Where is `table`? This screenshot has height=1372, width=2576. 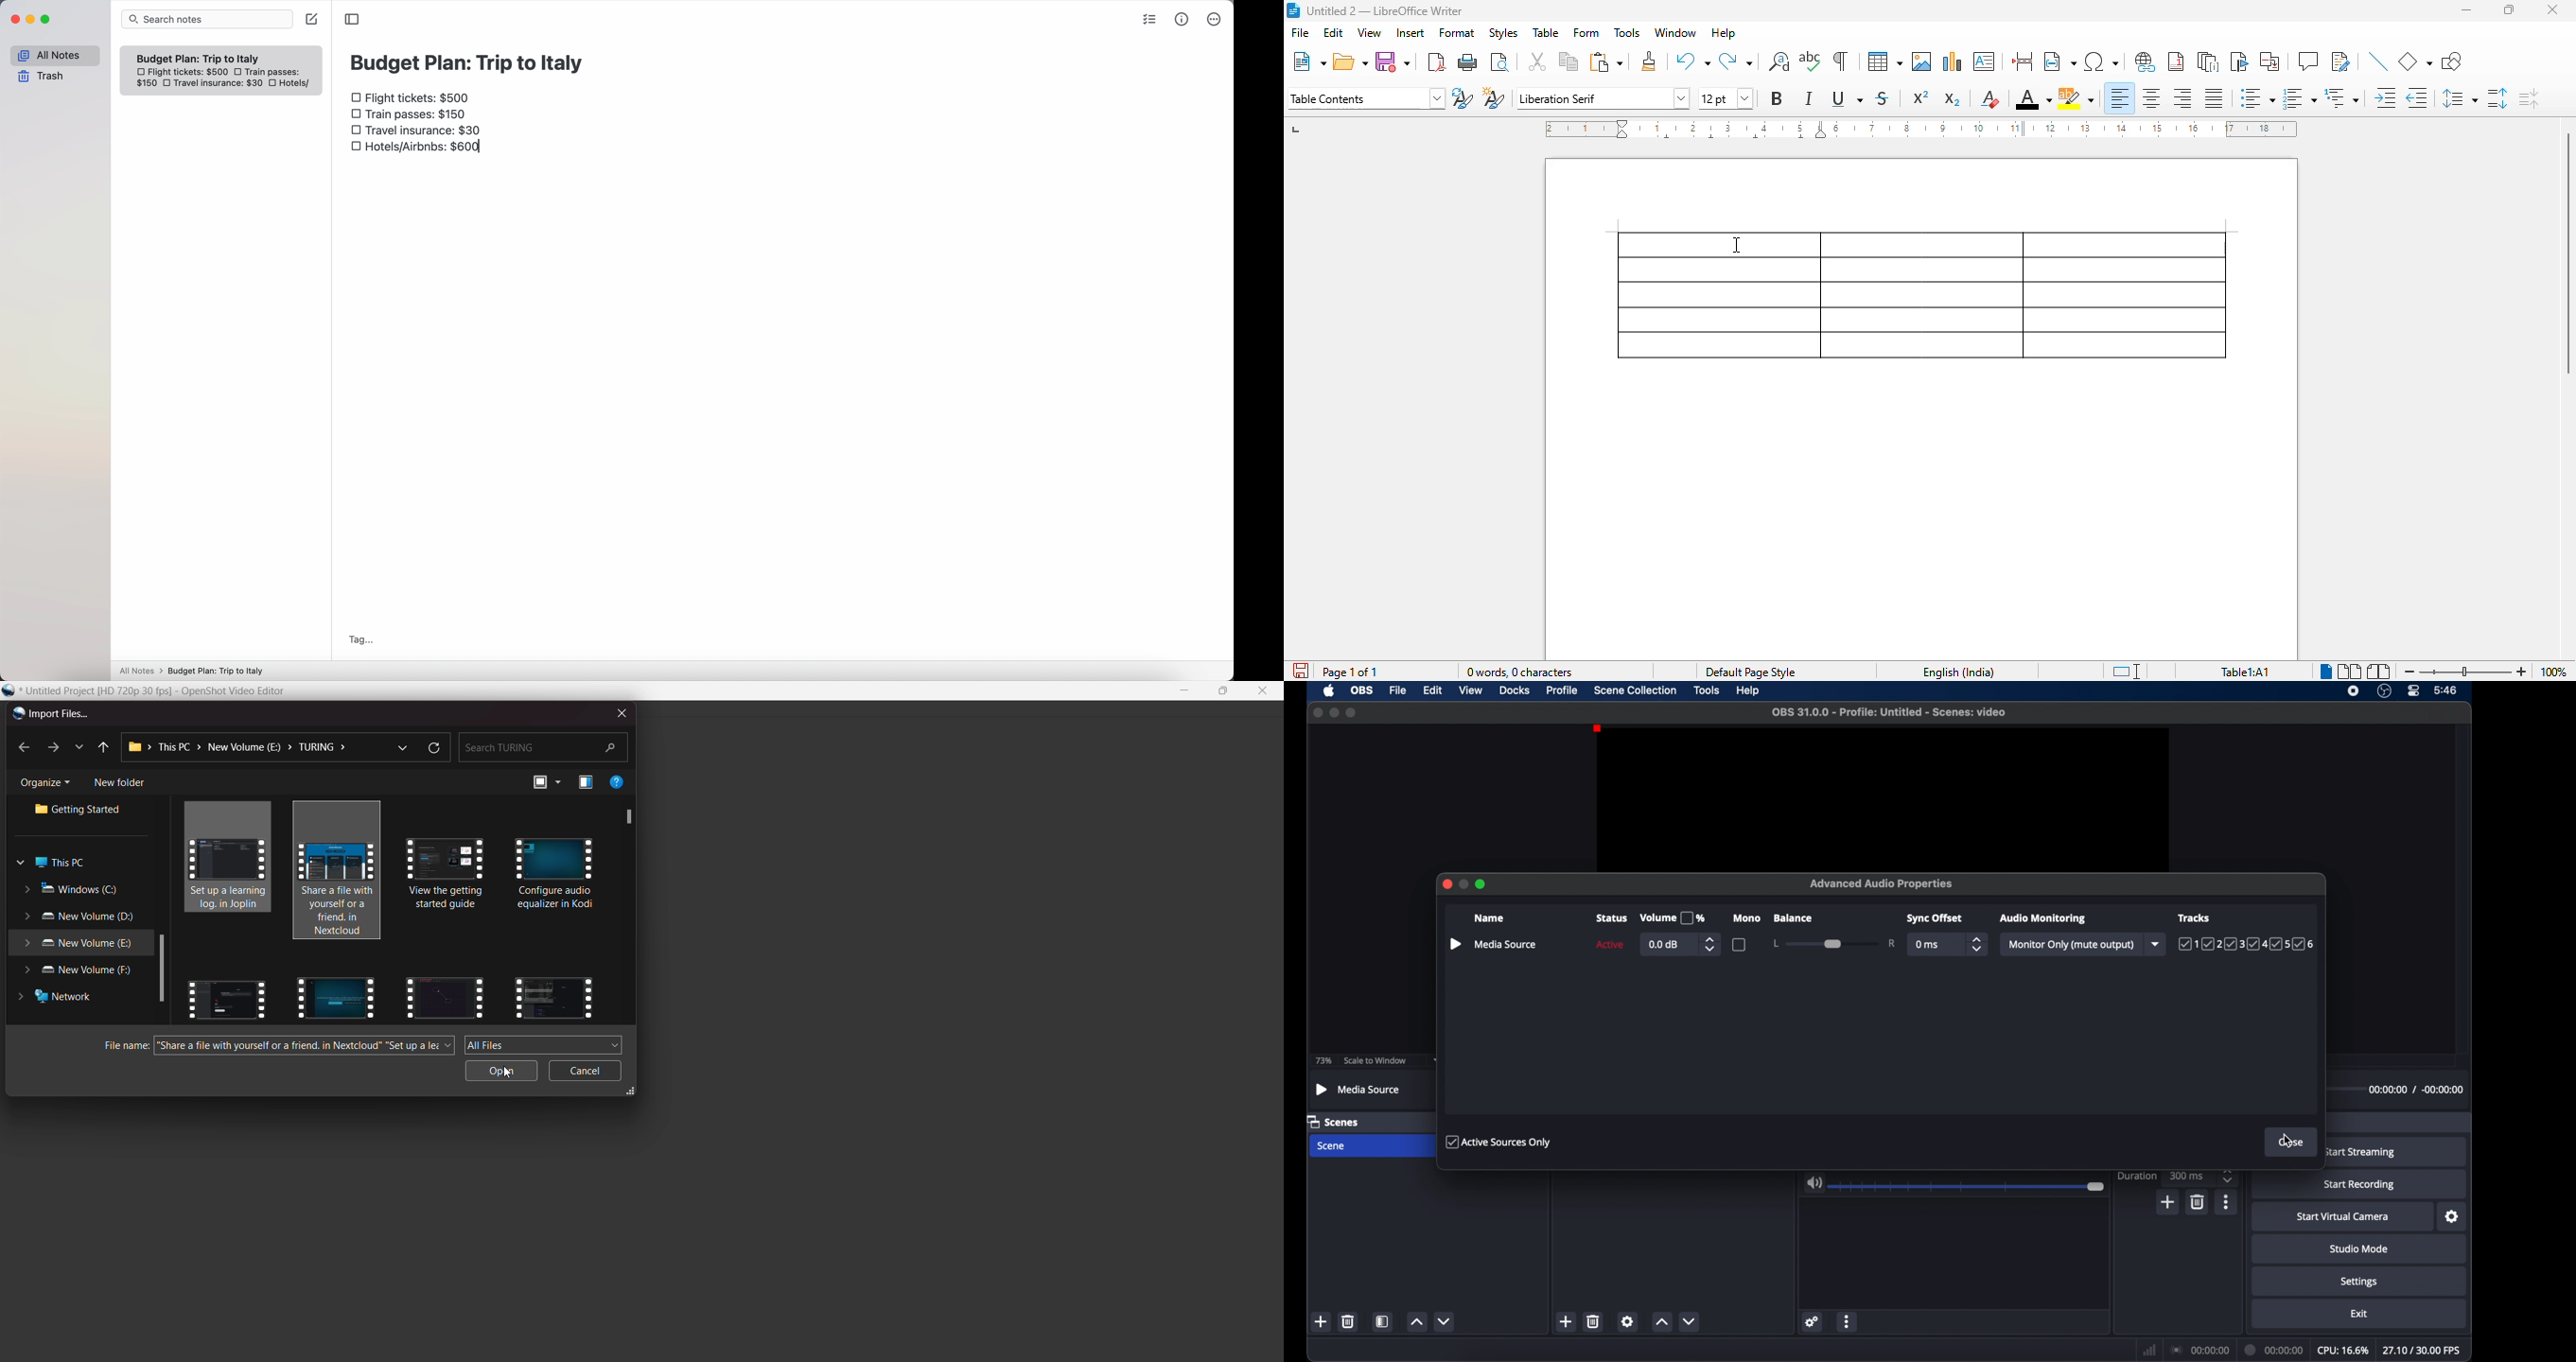 table is located at coordinates (1546, 31).